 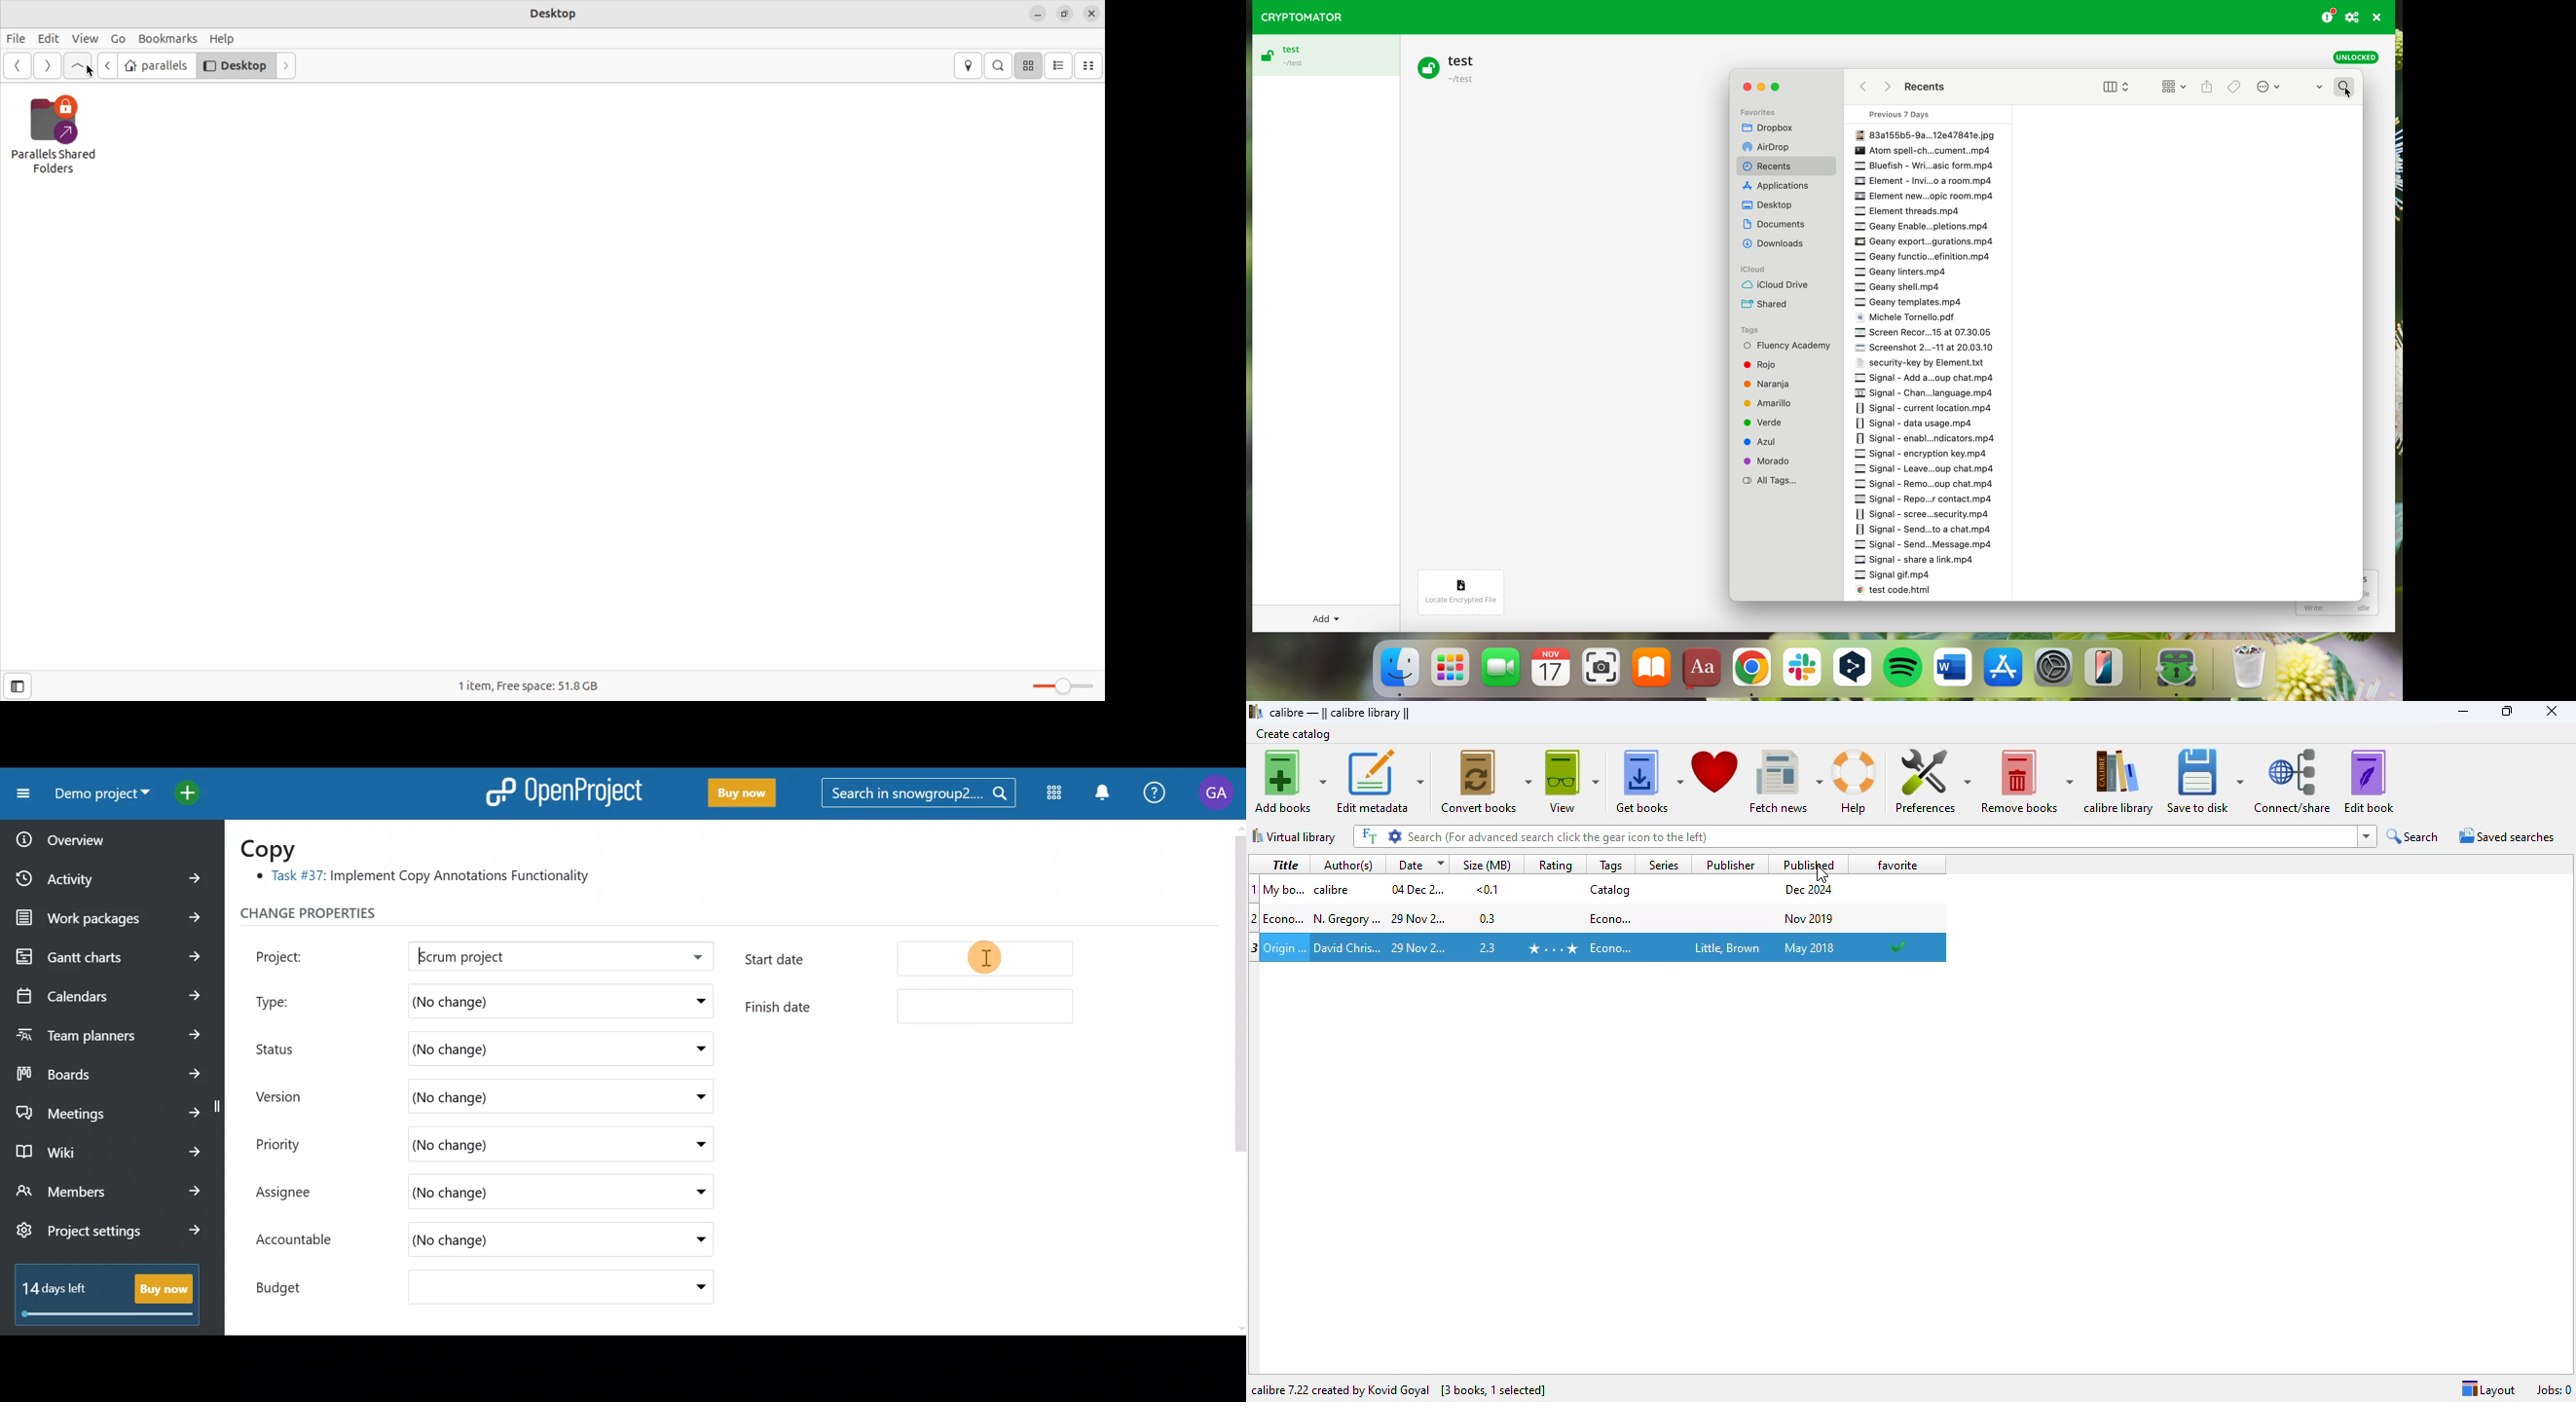 I want to click on back, so click(x=1862, y=88).